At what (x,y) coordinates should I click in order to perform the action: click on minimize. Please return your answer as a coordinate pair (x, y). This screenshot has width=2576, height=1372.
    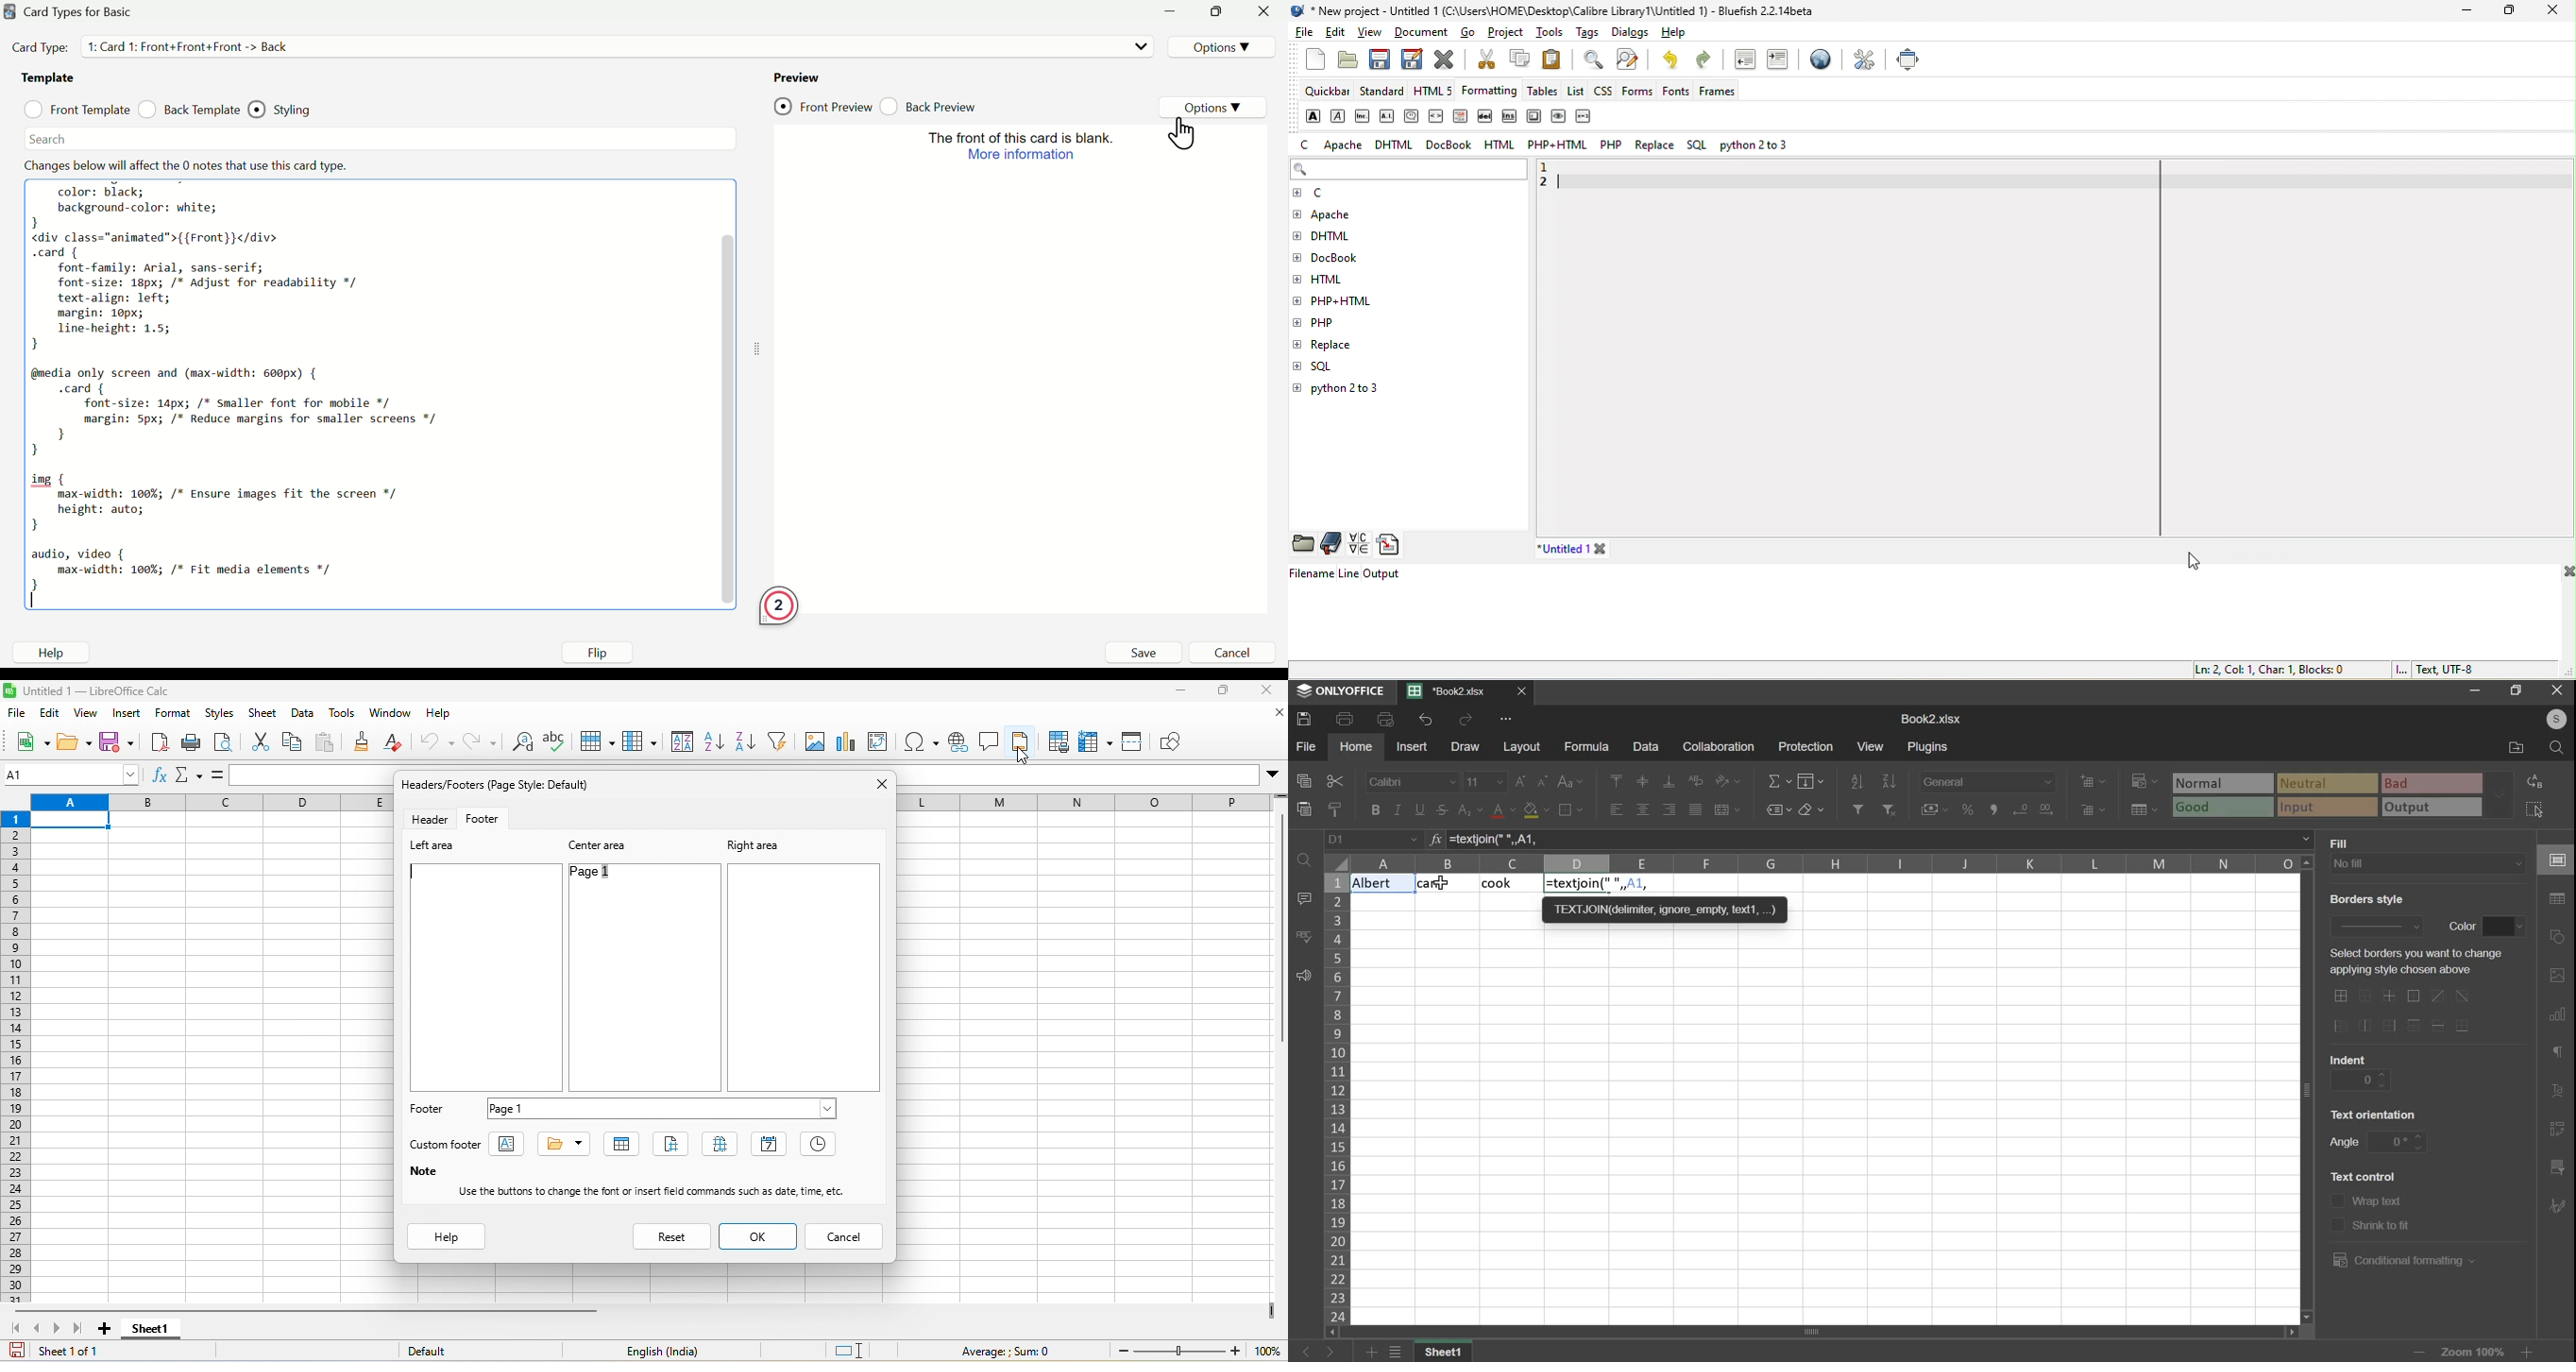
    Looking at the image, I should click on (2464, 11).